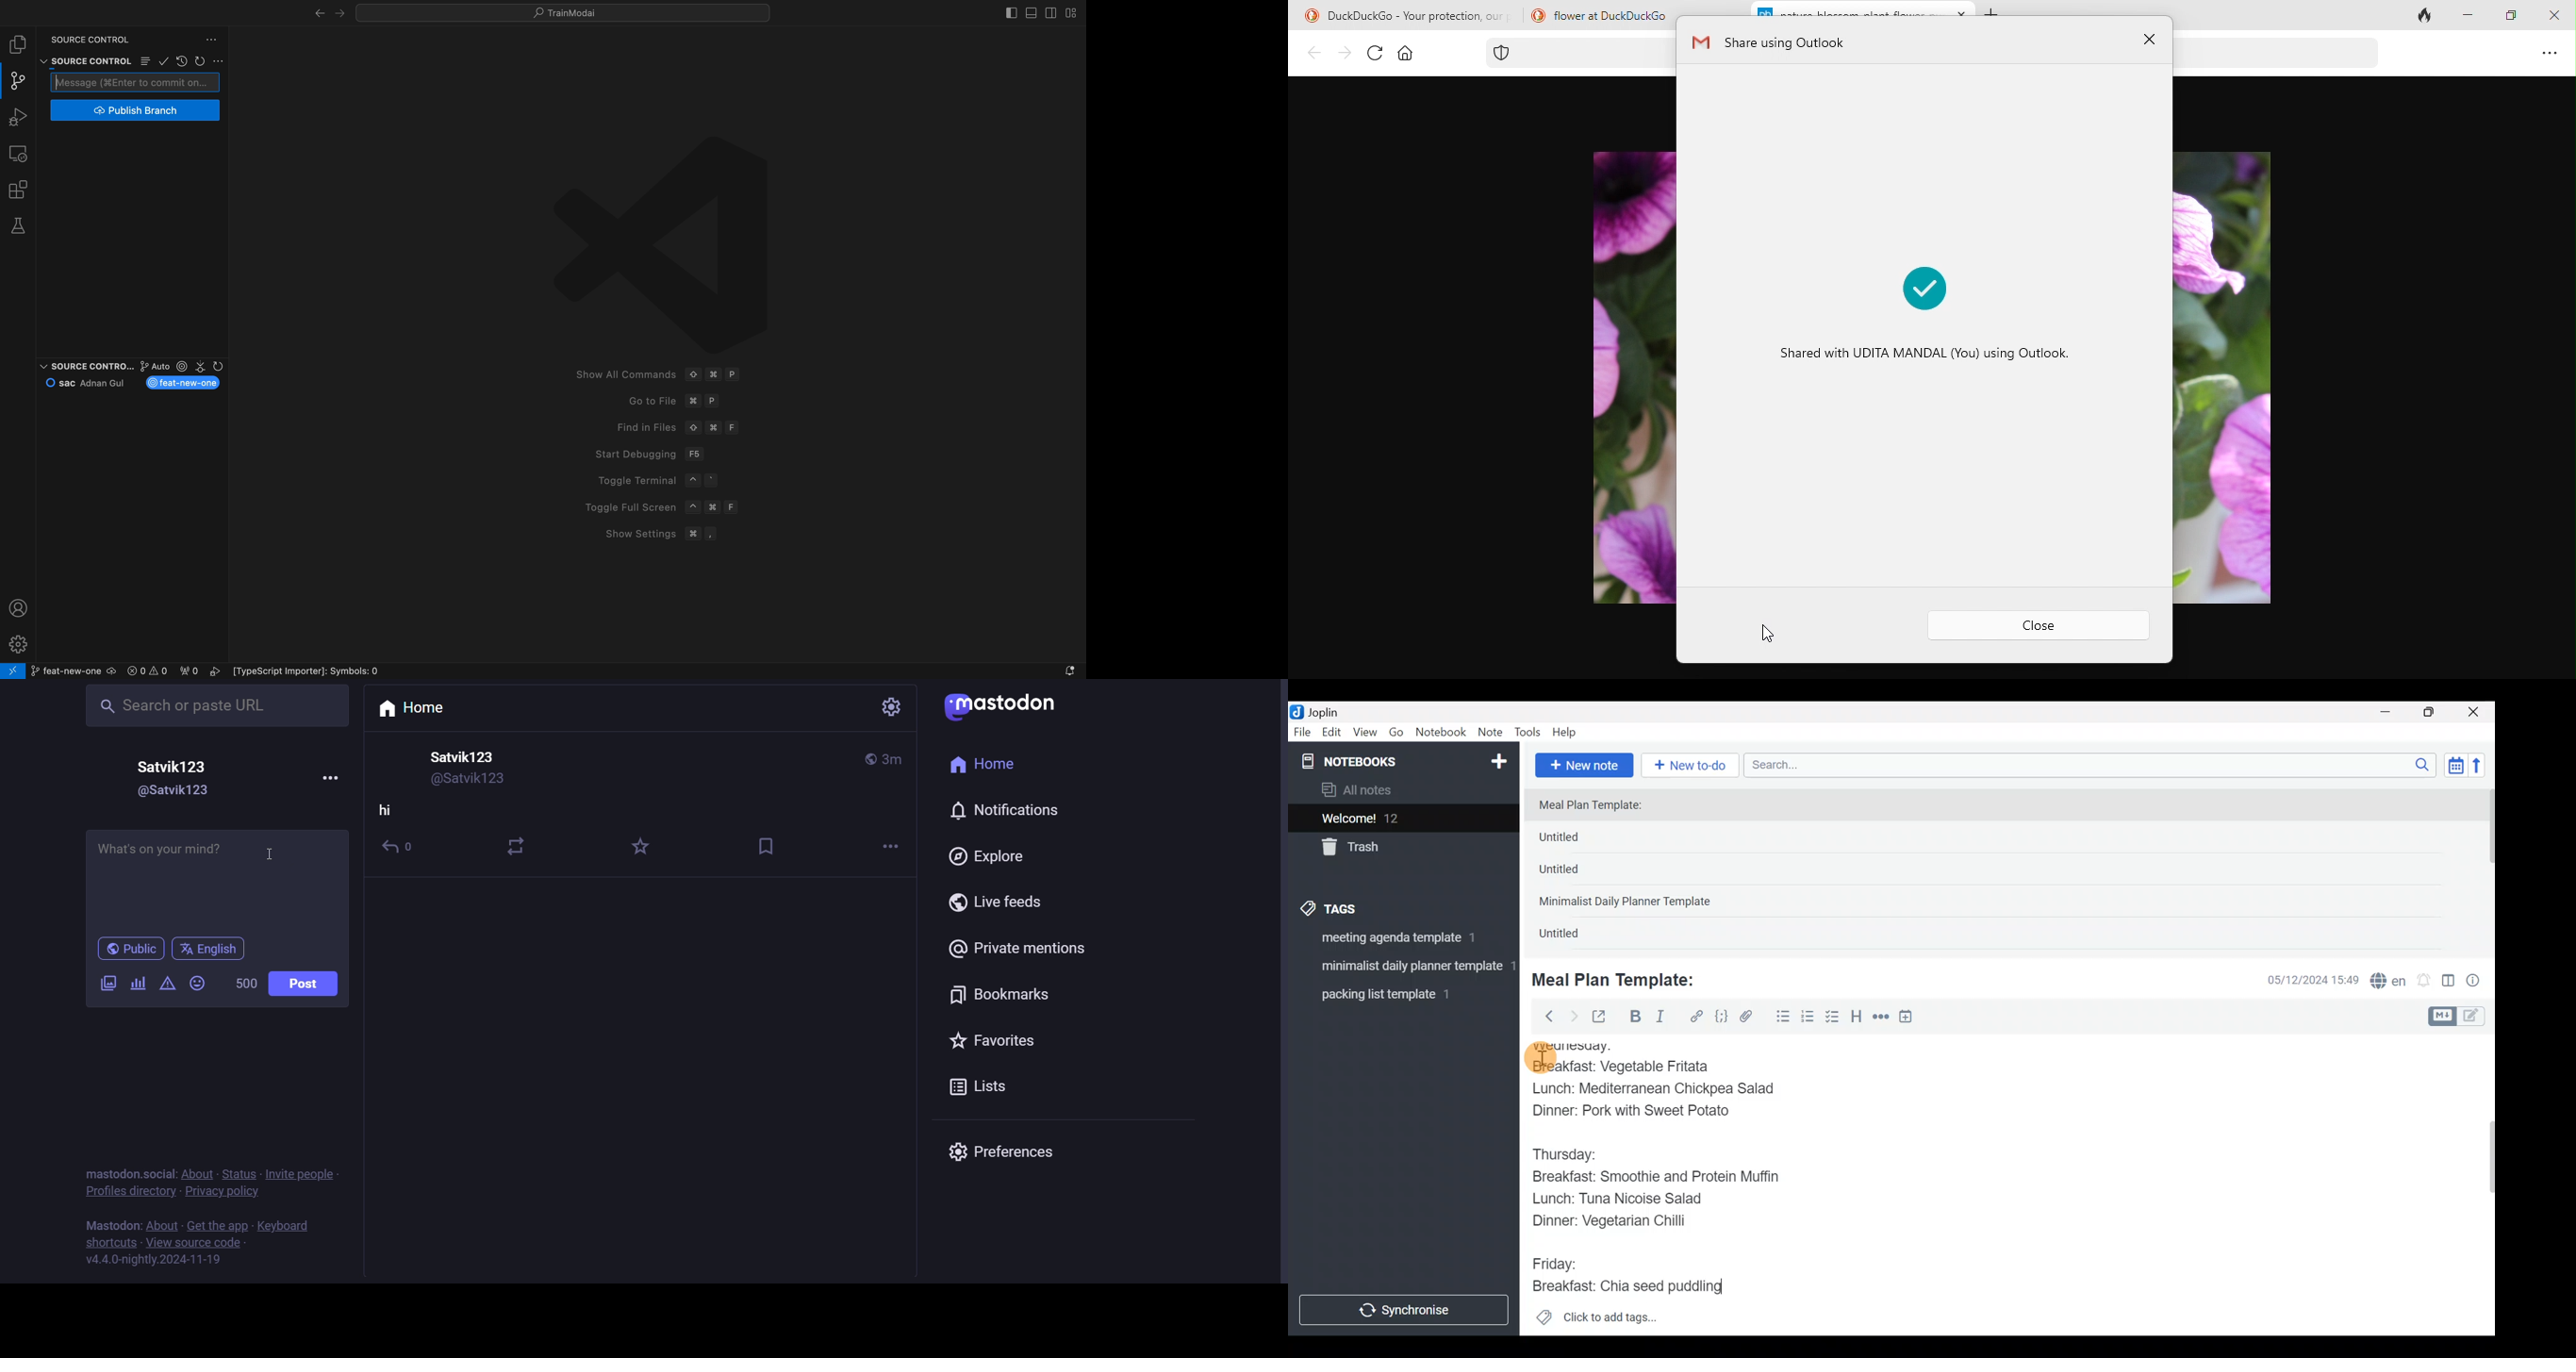 This screenshot has width=2576, height=1372. I want to click on search bar, so click(569, 12).